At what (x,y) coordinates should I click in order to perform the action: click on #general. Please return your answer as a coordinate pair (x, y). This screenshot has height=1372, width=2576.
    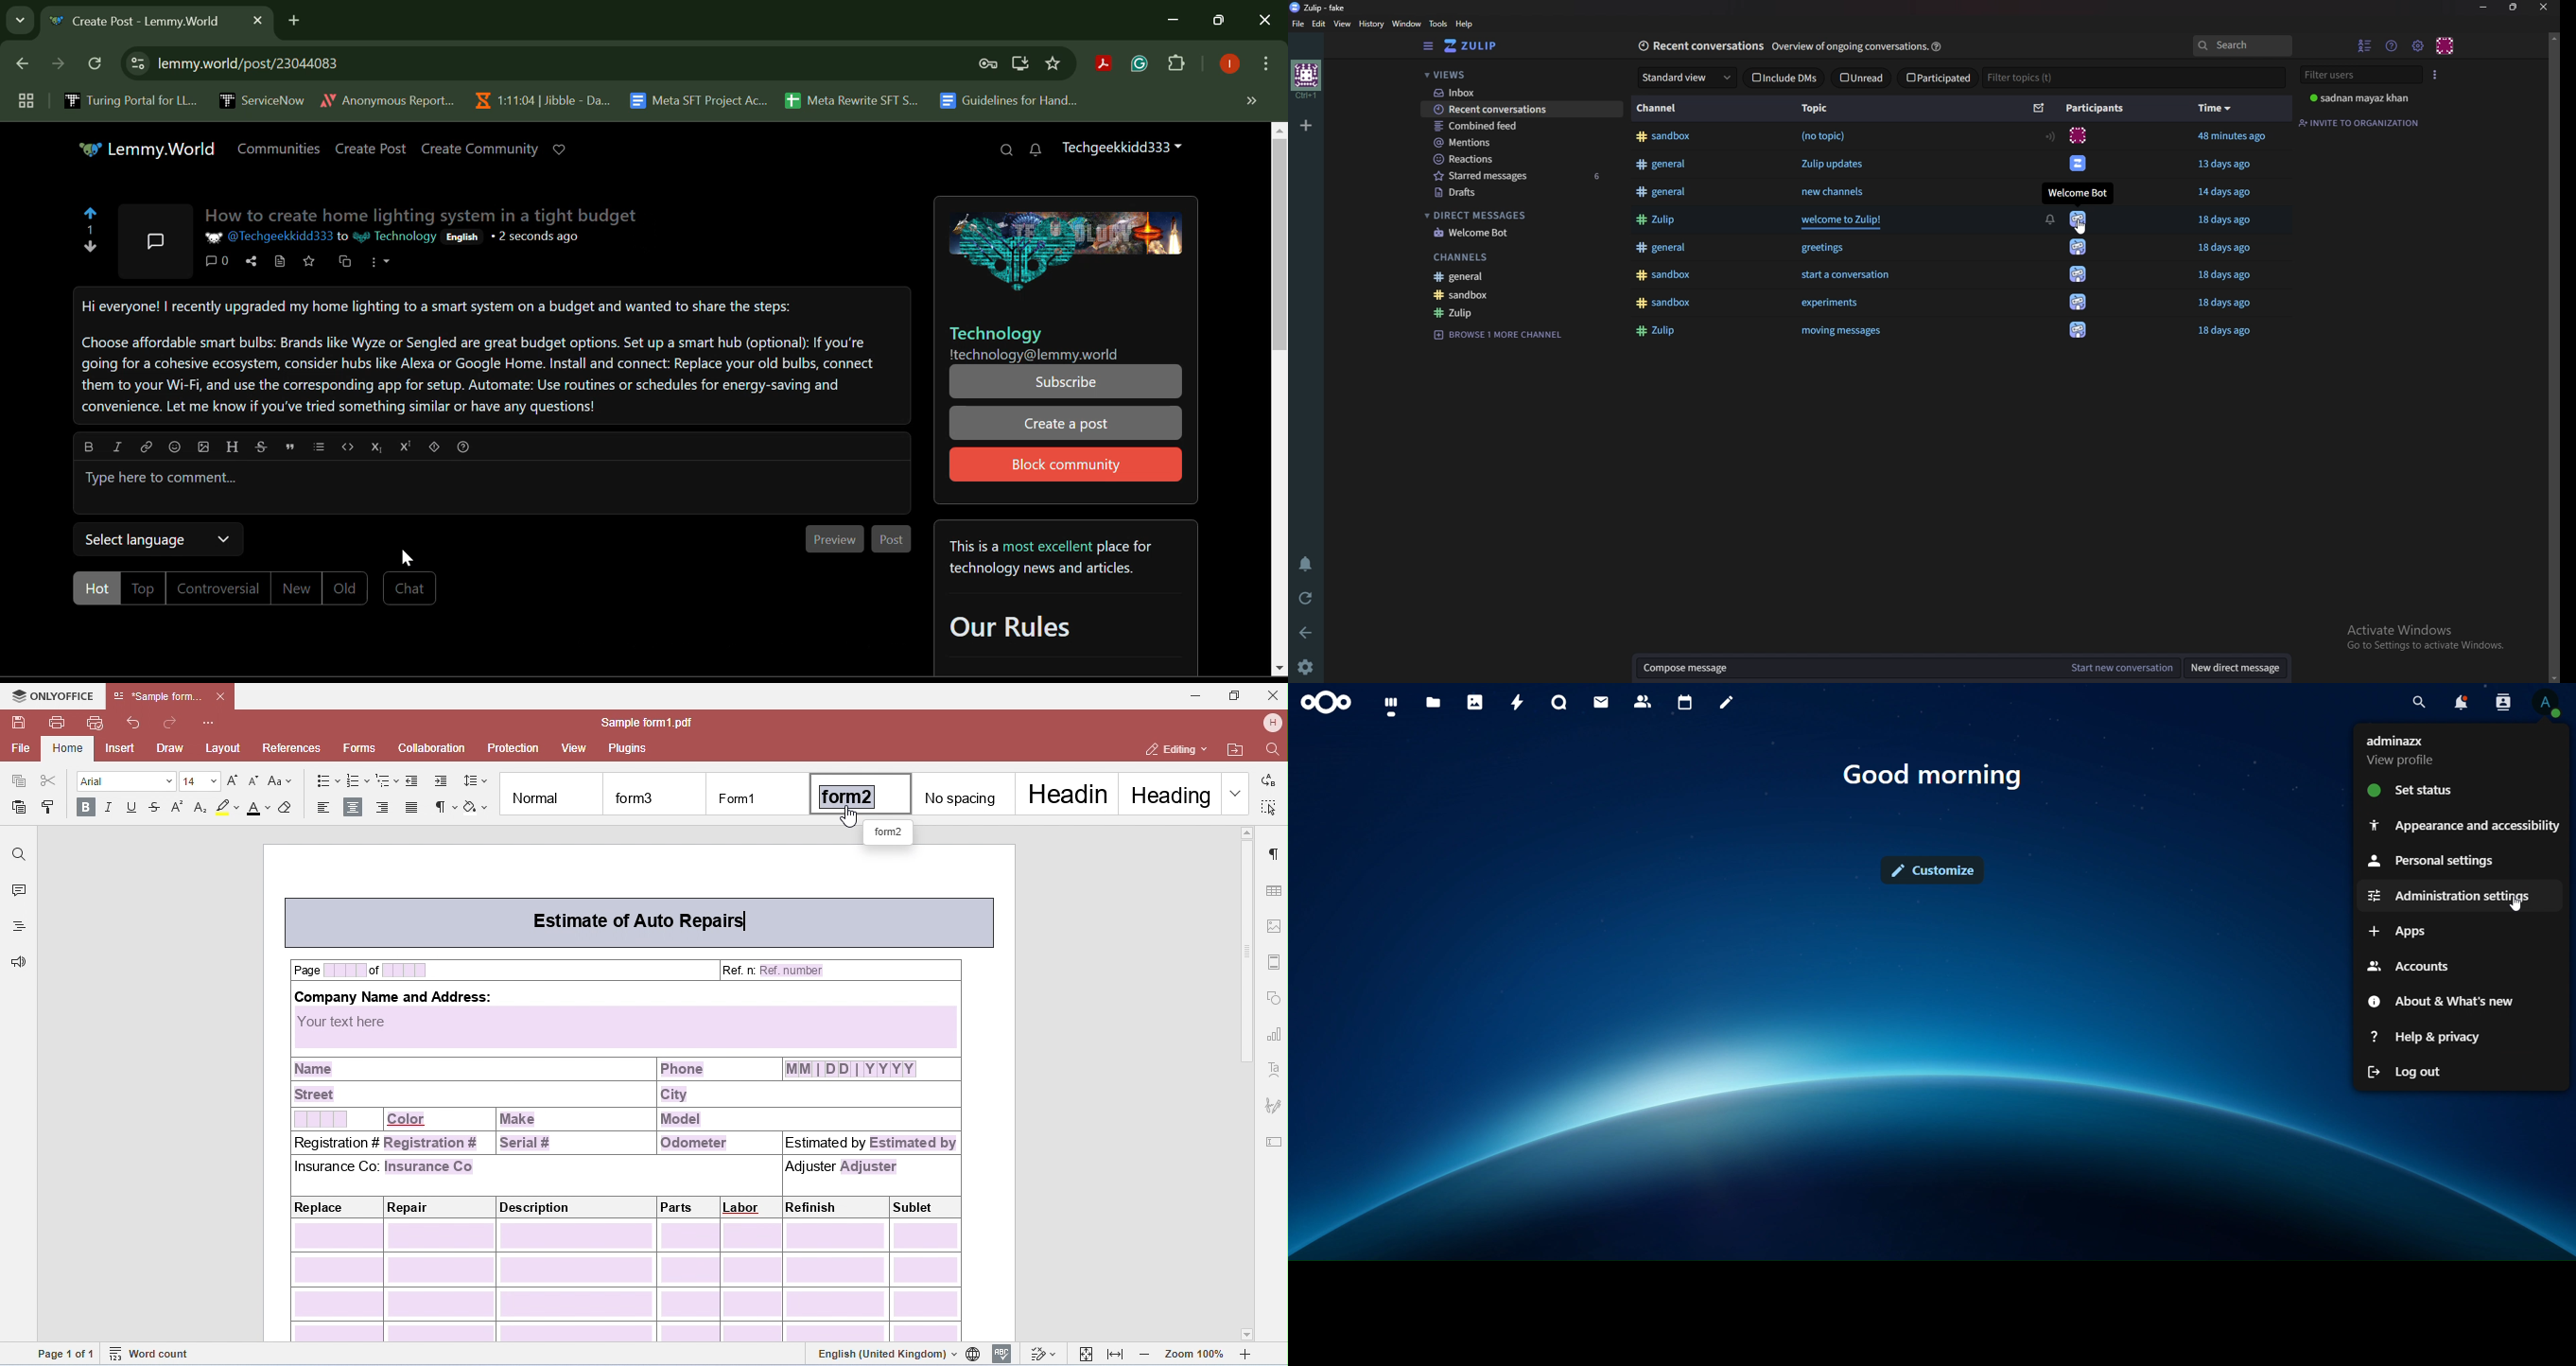
    Looking at the image, I should click on (1663, 165).